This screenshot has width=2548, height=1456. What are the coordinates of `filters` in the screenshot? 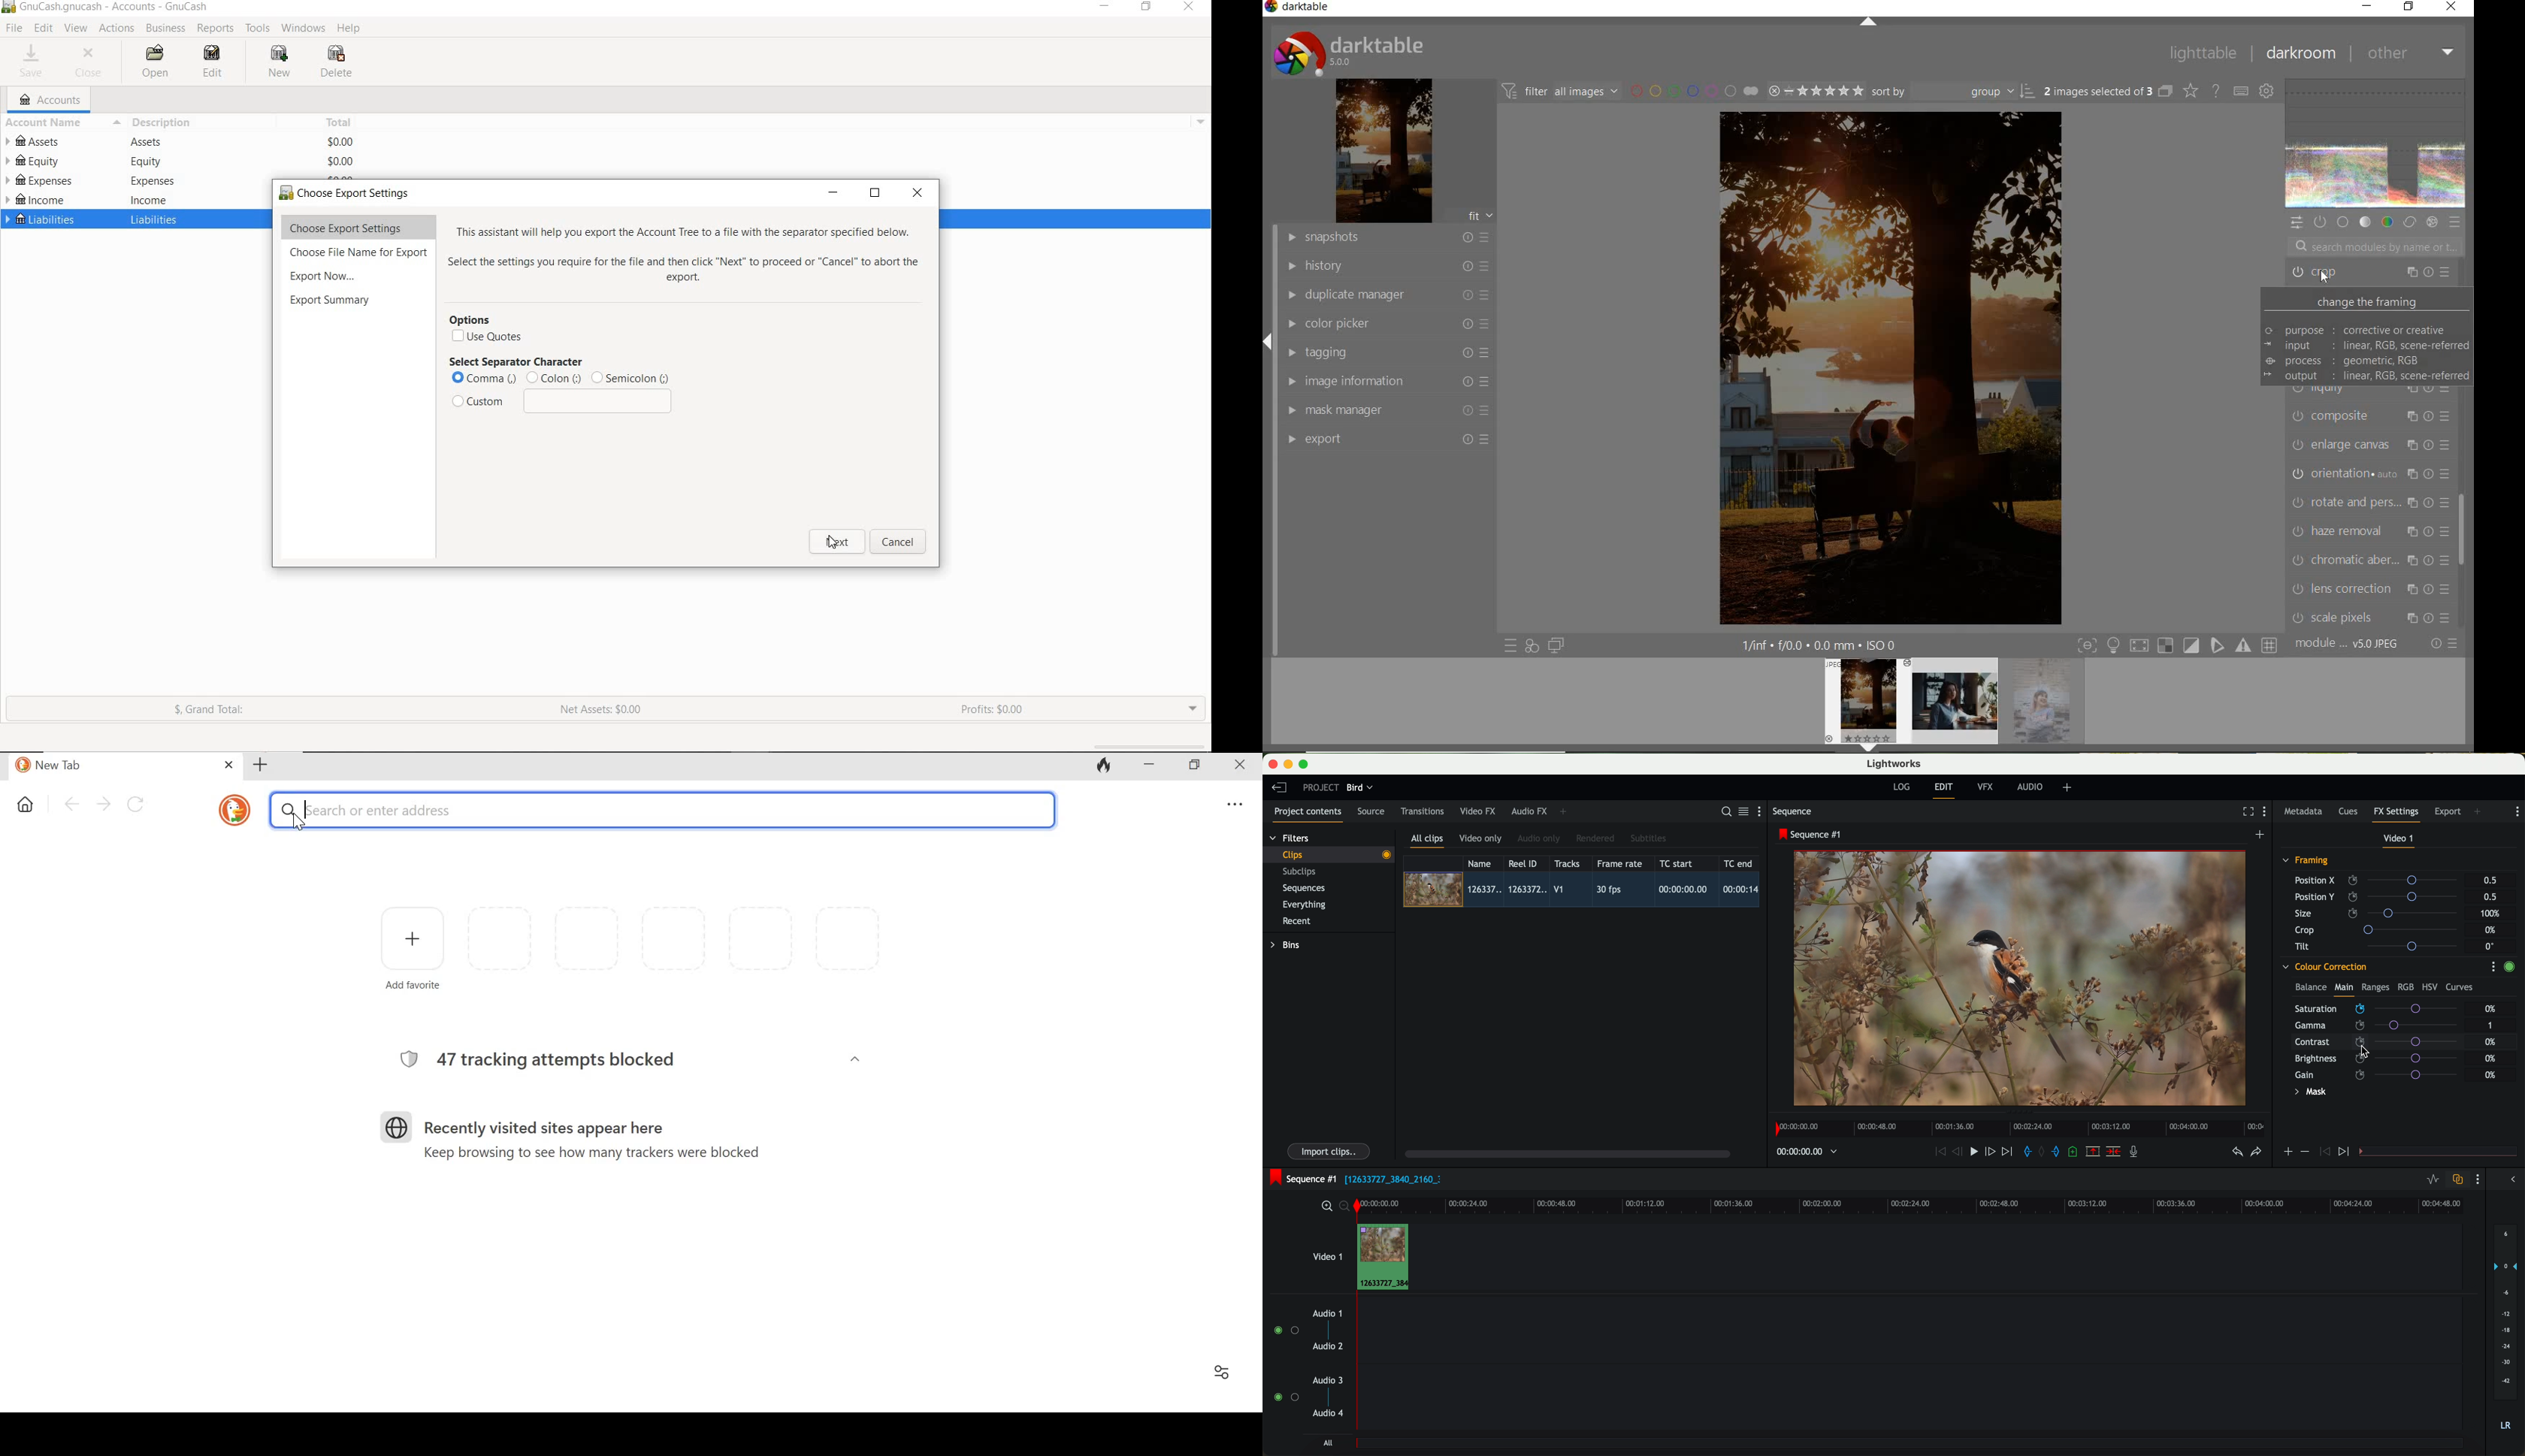 It's located at (1290, 837).